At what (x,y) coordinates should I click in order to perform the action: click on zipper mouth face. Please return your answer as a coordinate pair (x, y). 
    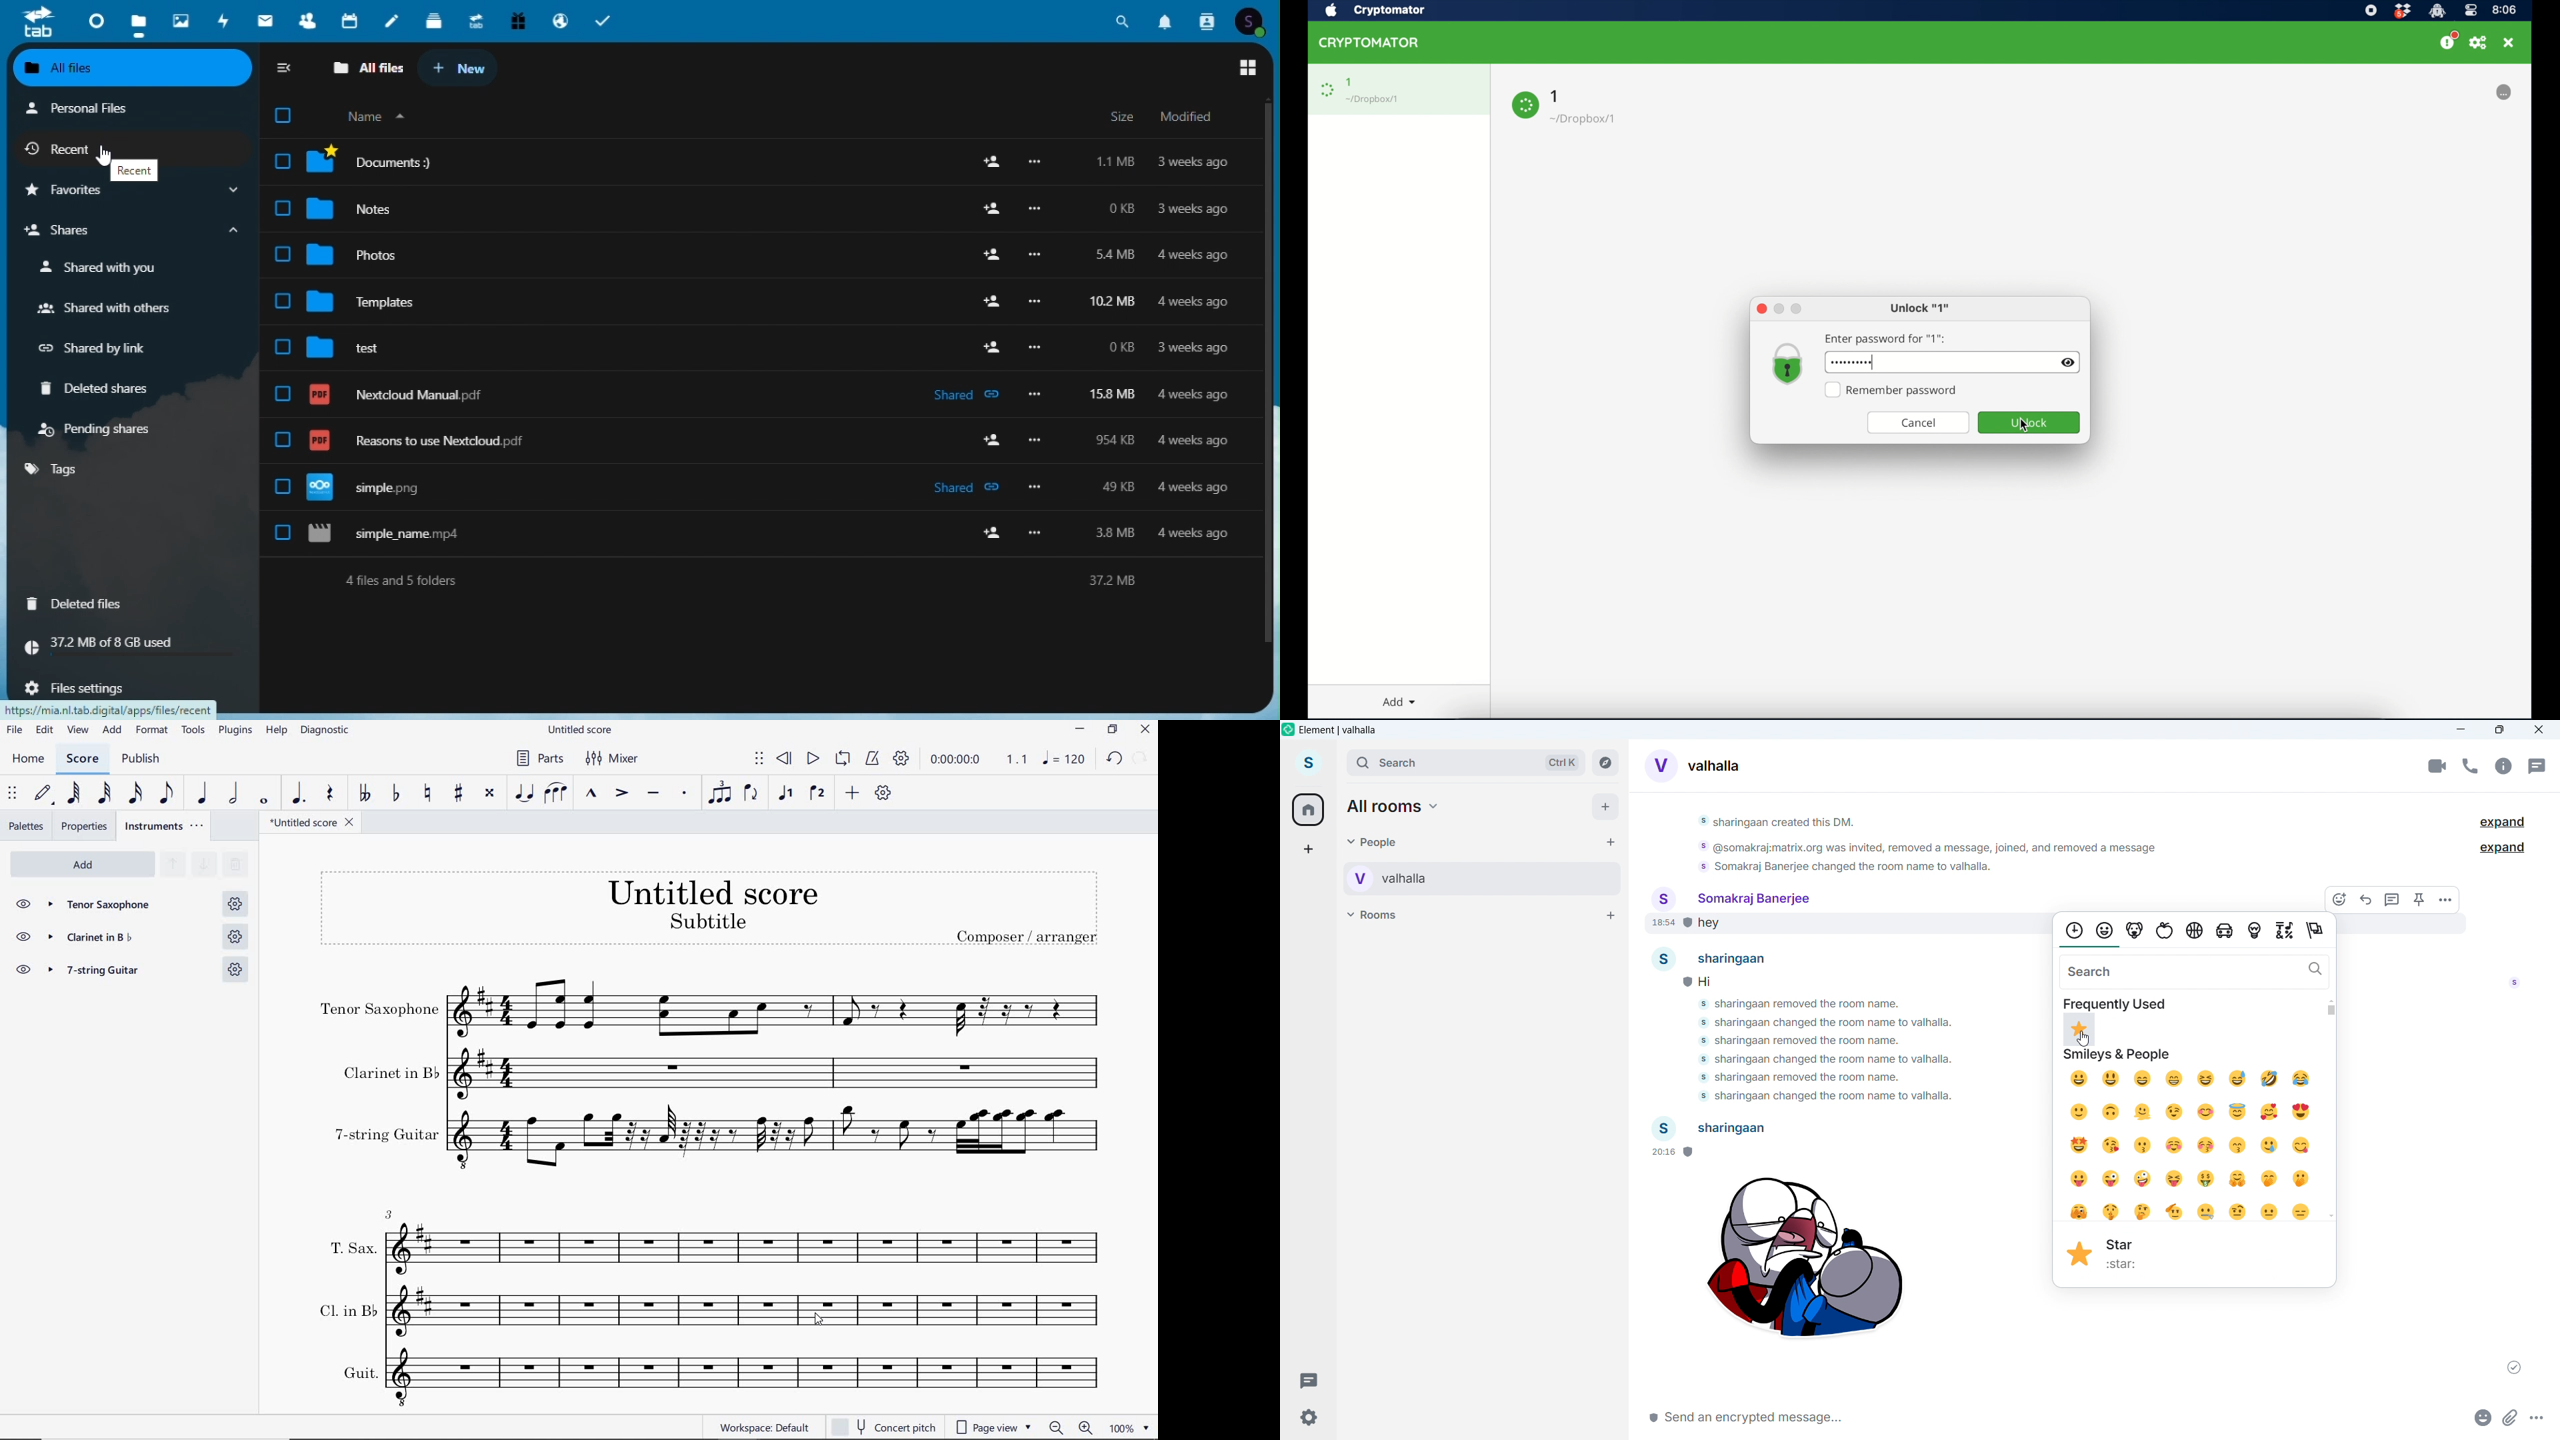
    Looking at the image, I should click on (2207, 1212).